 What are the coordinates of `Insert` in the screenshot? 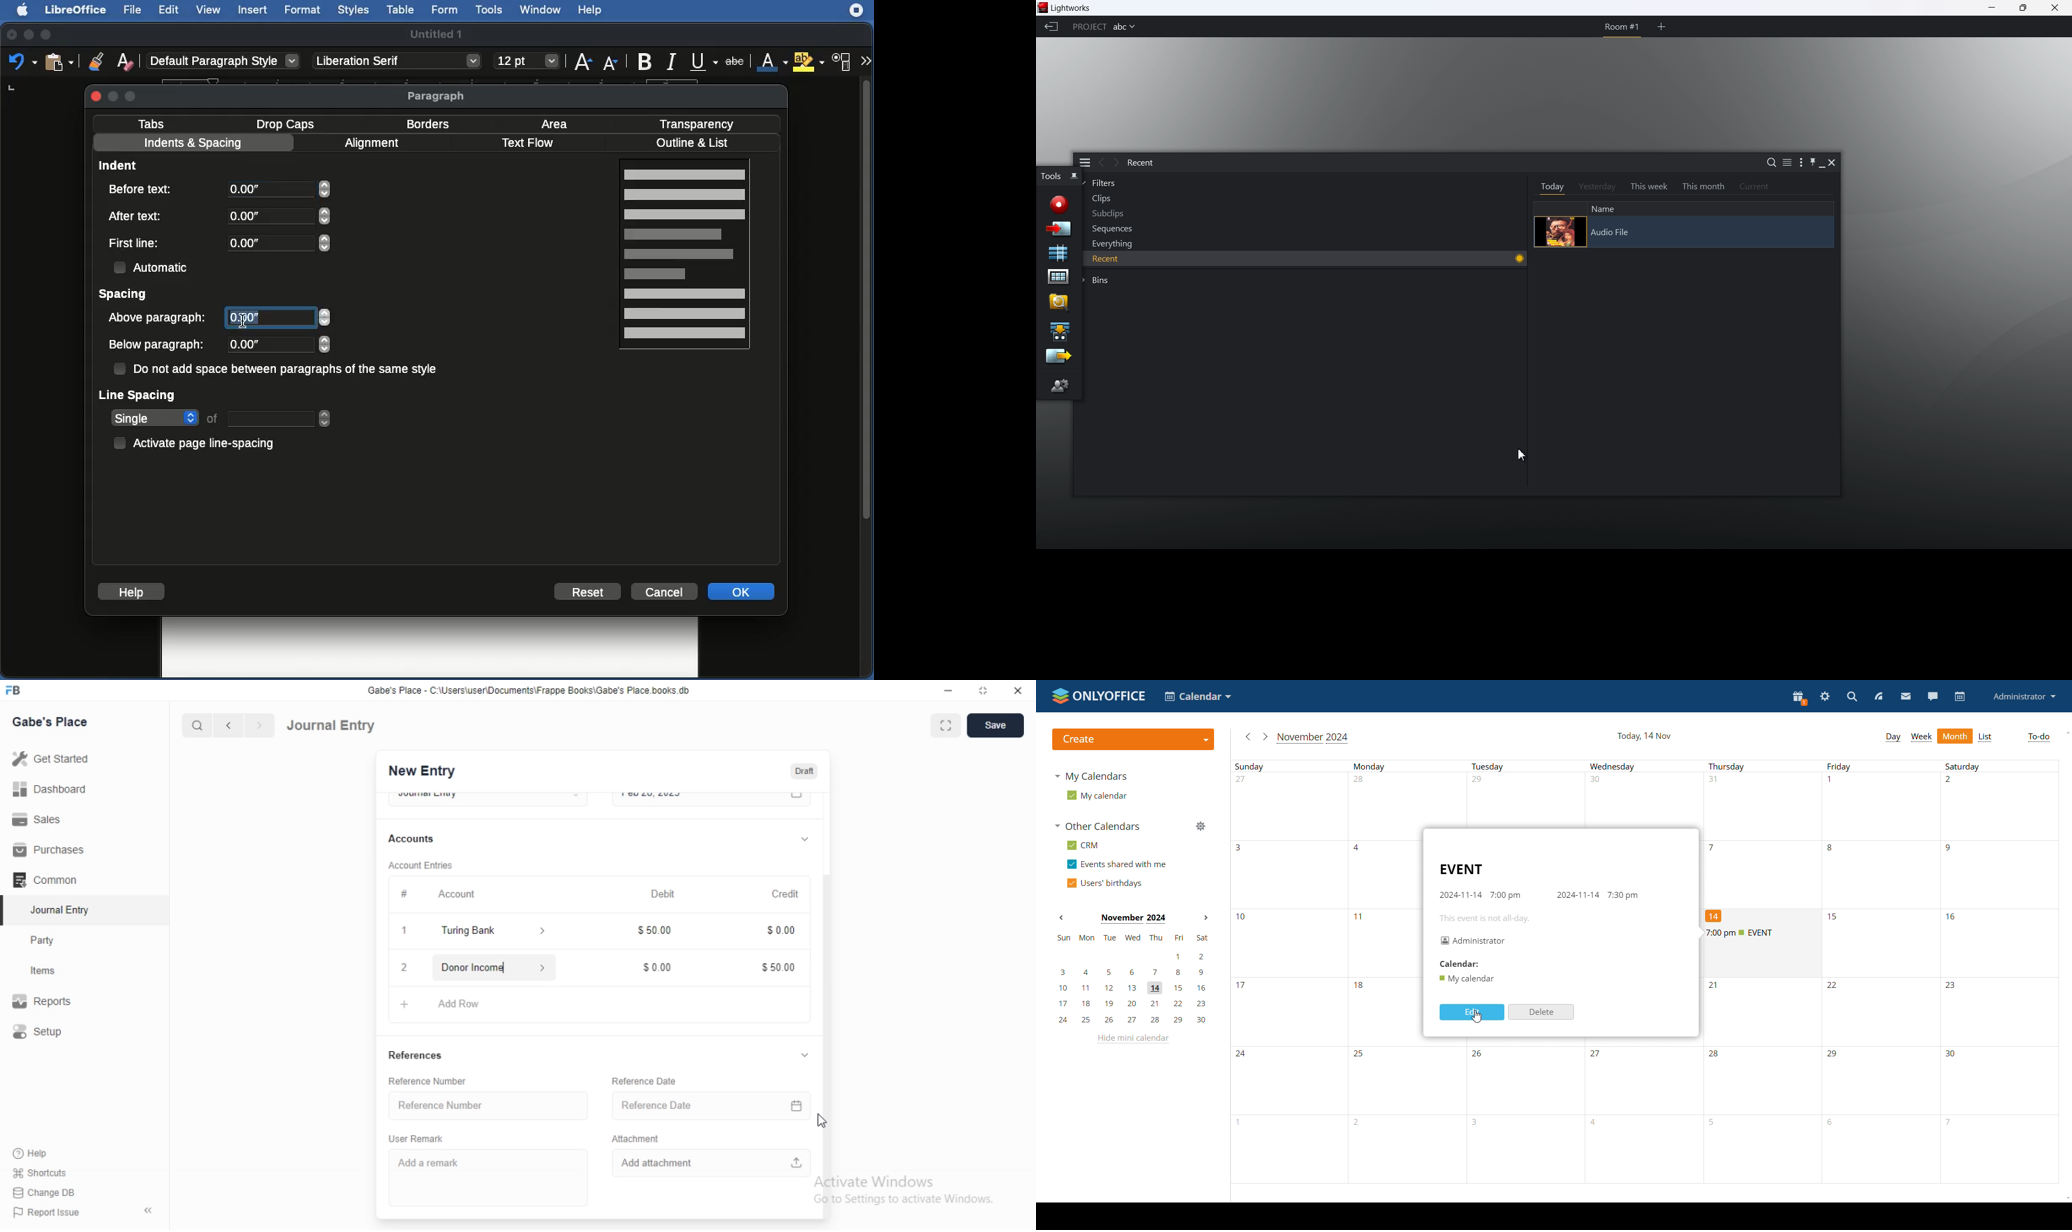 It's located at (252, 9).